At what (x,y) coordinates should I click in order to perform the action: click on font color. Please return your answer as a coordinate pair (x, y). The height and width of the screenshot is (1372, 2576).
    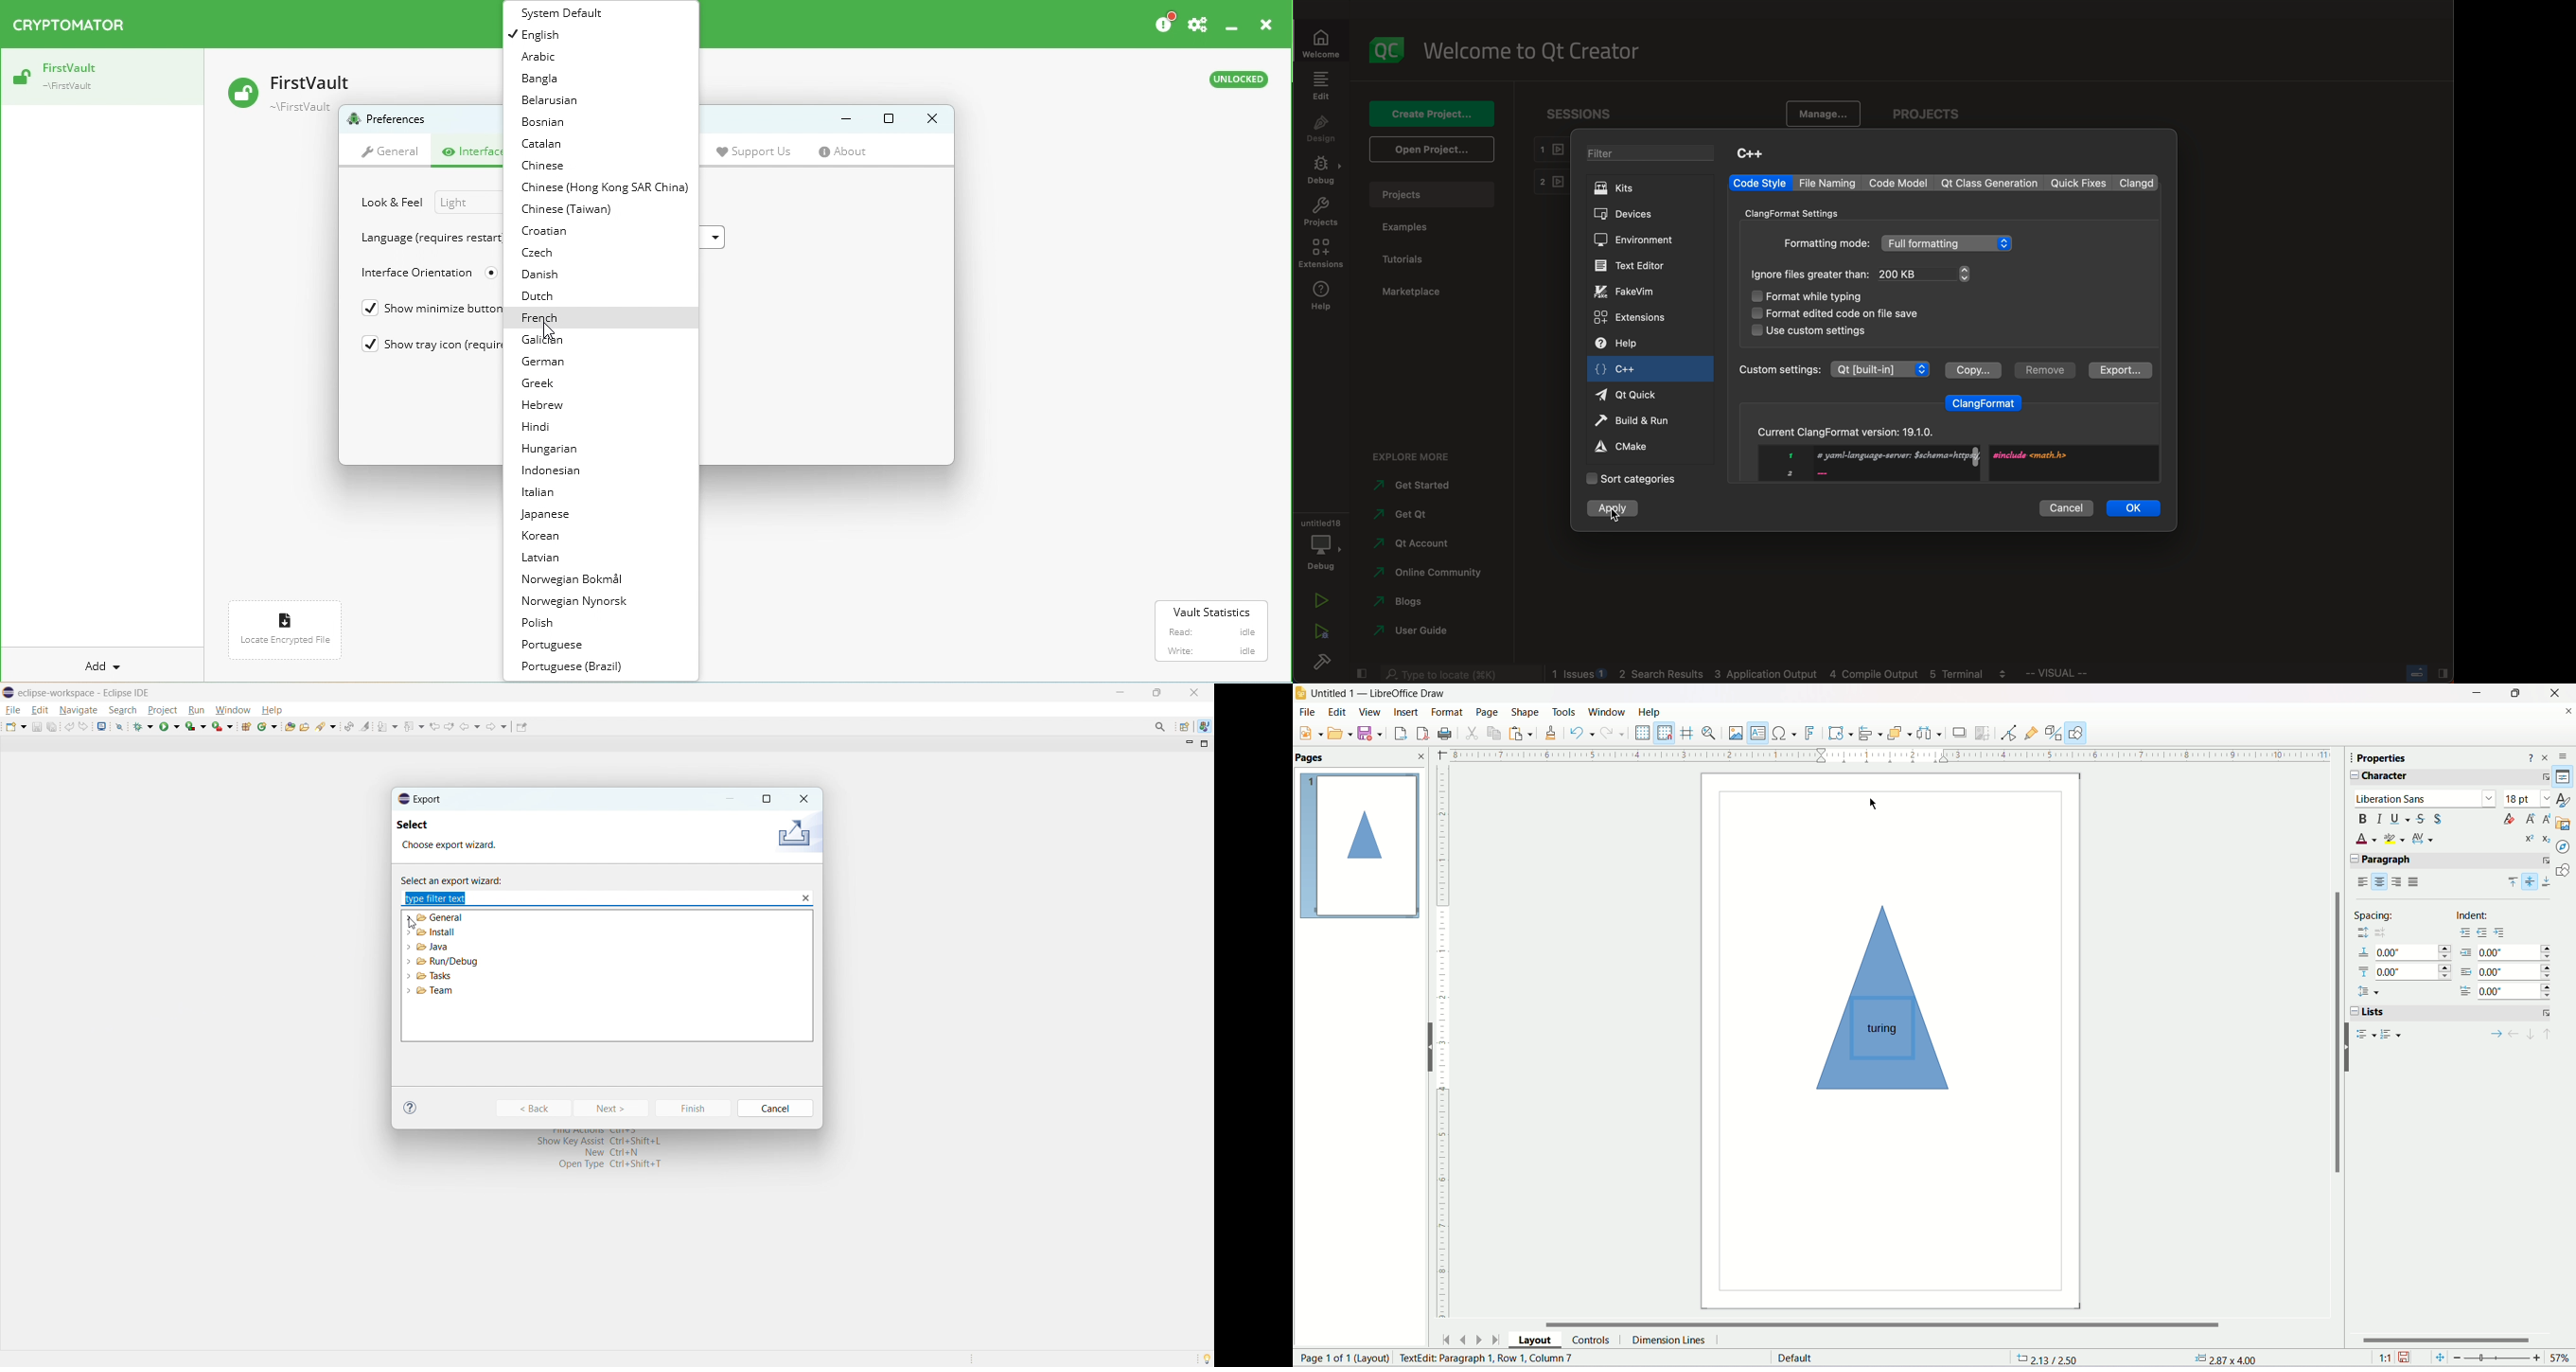
    Looking at the image, I should click on (2365, 841).